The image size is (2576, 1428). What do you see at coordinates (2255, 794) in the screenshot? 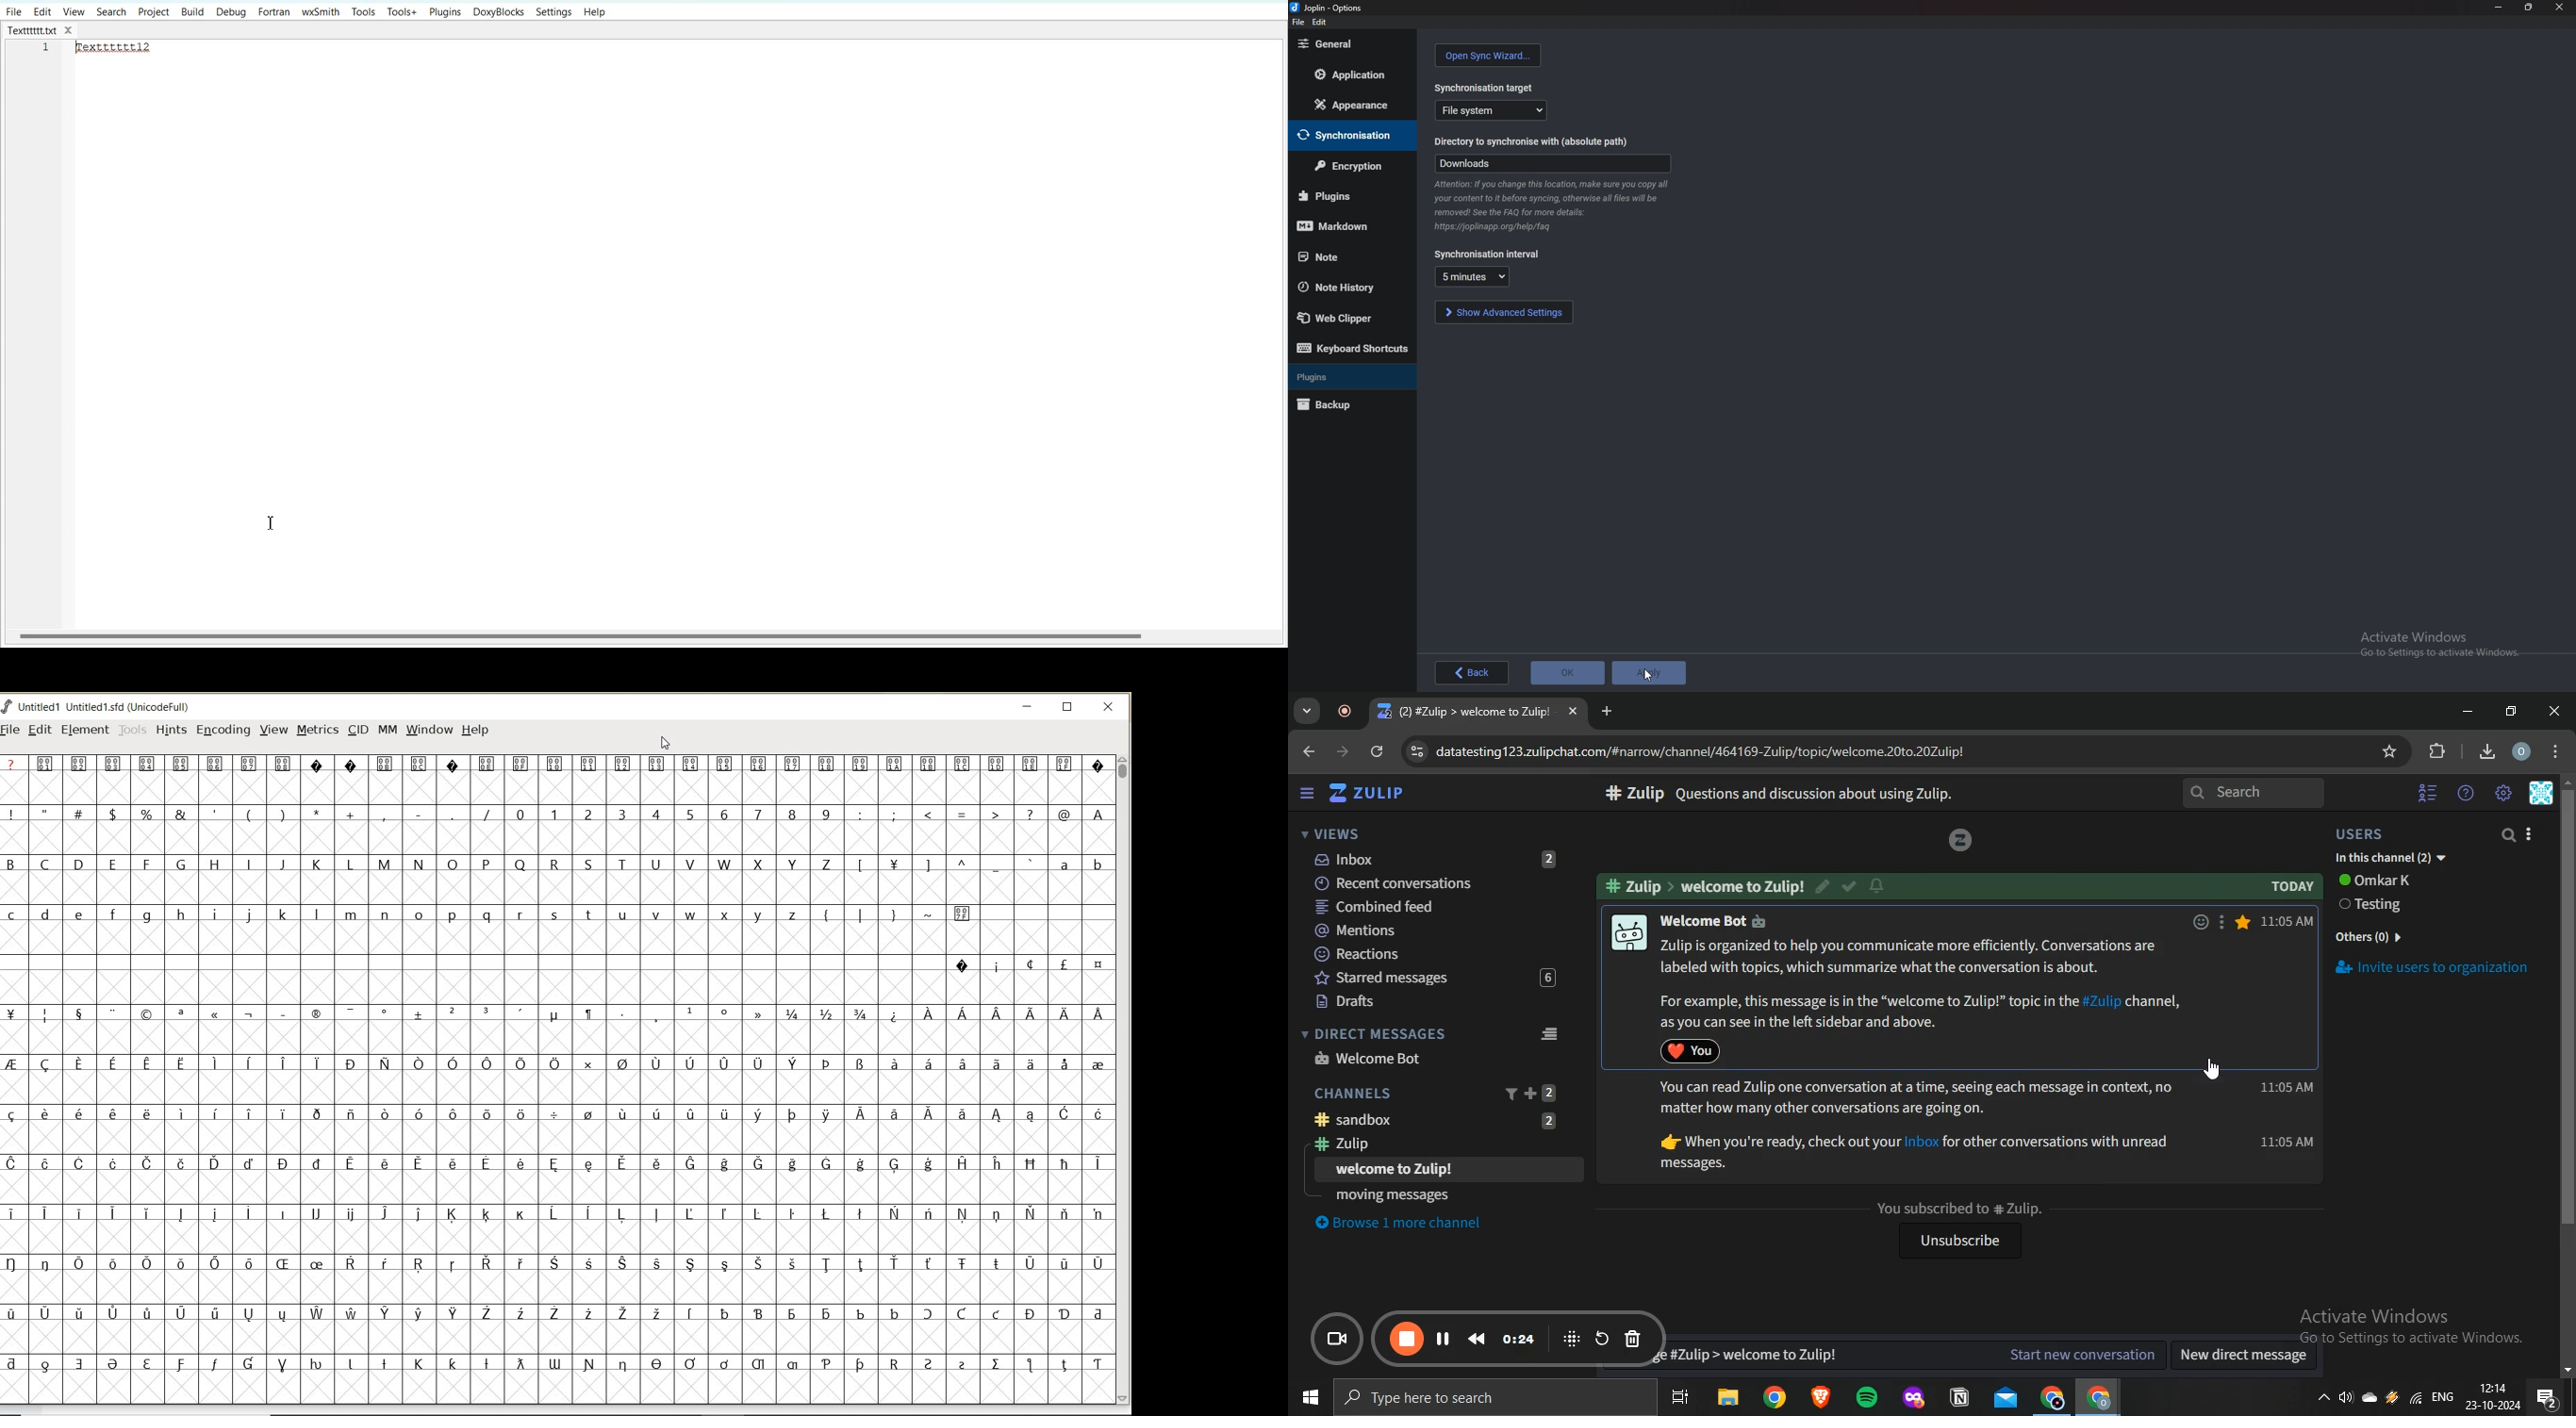
I see `search` at bounding box center [2255, 794].